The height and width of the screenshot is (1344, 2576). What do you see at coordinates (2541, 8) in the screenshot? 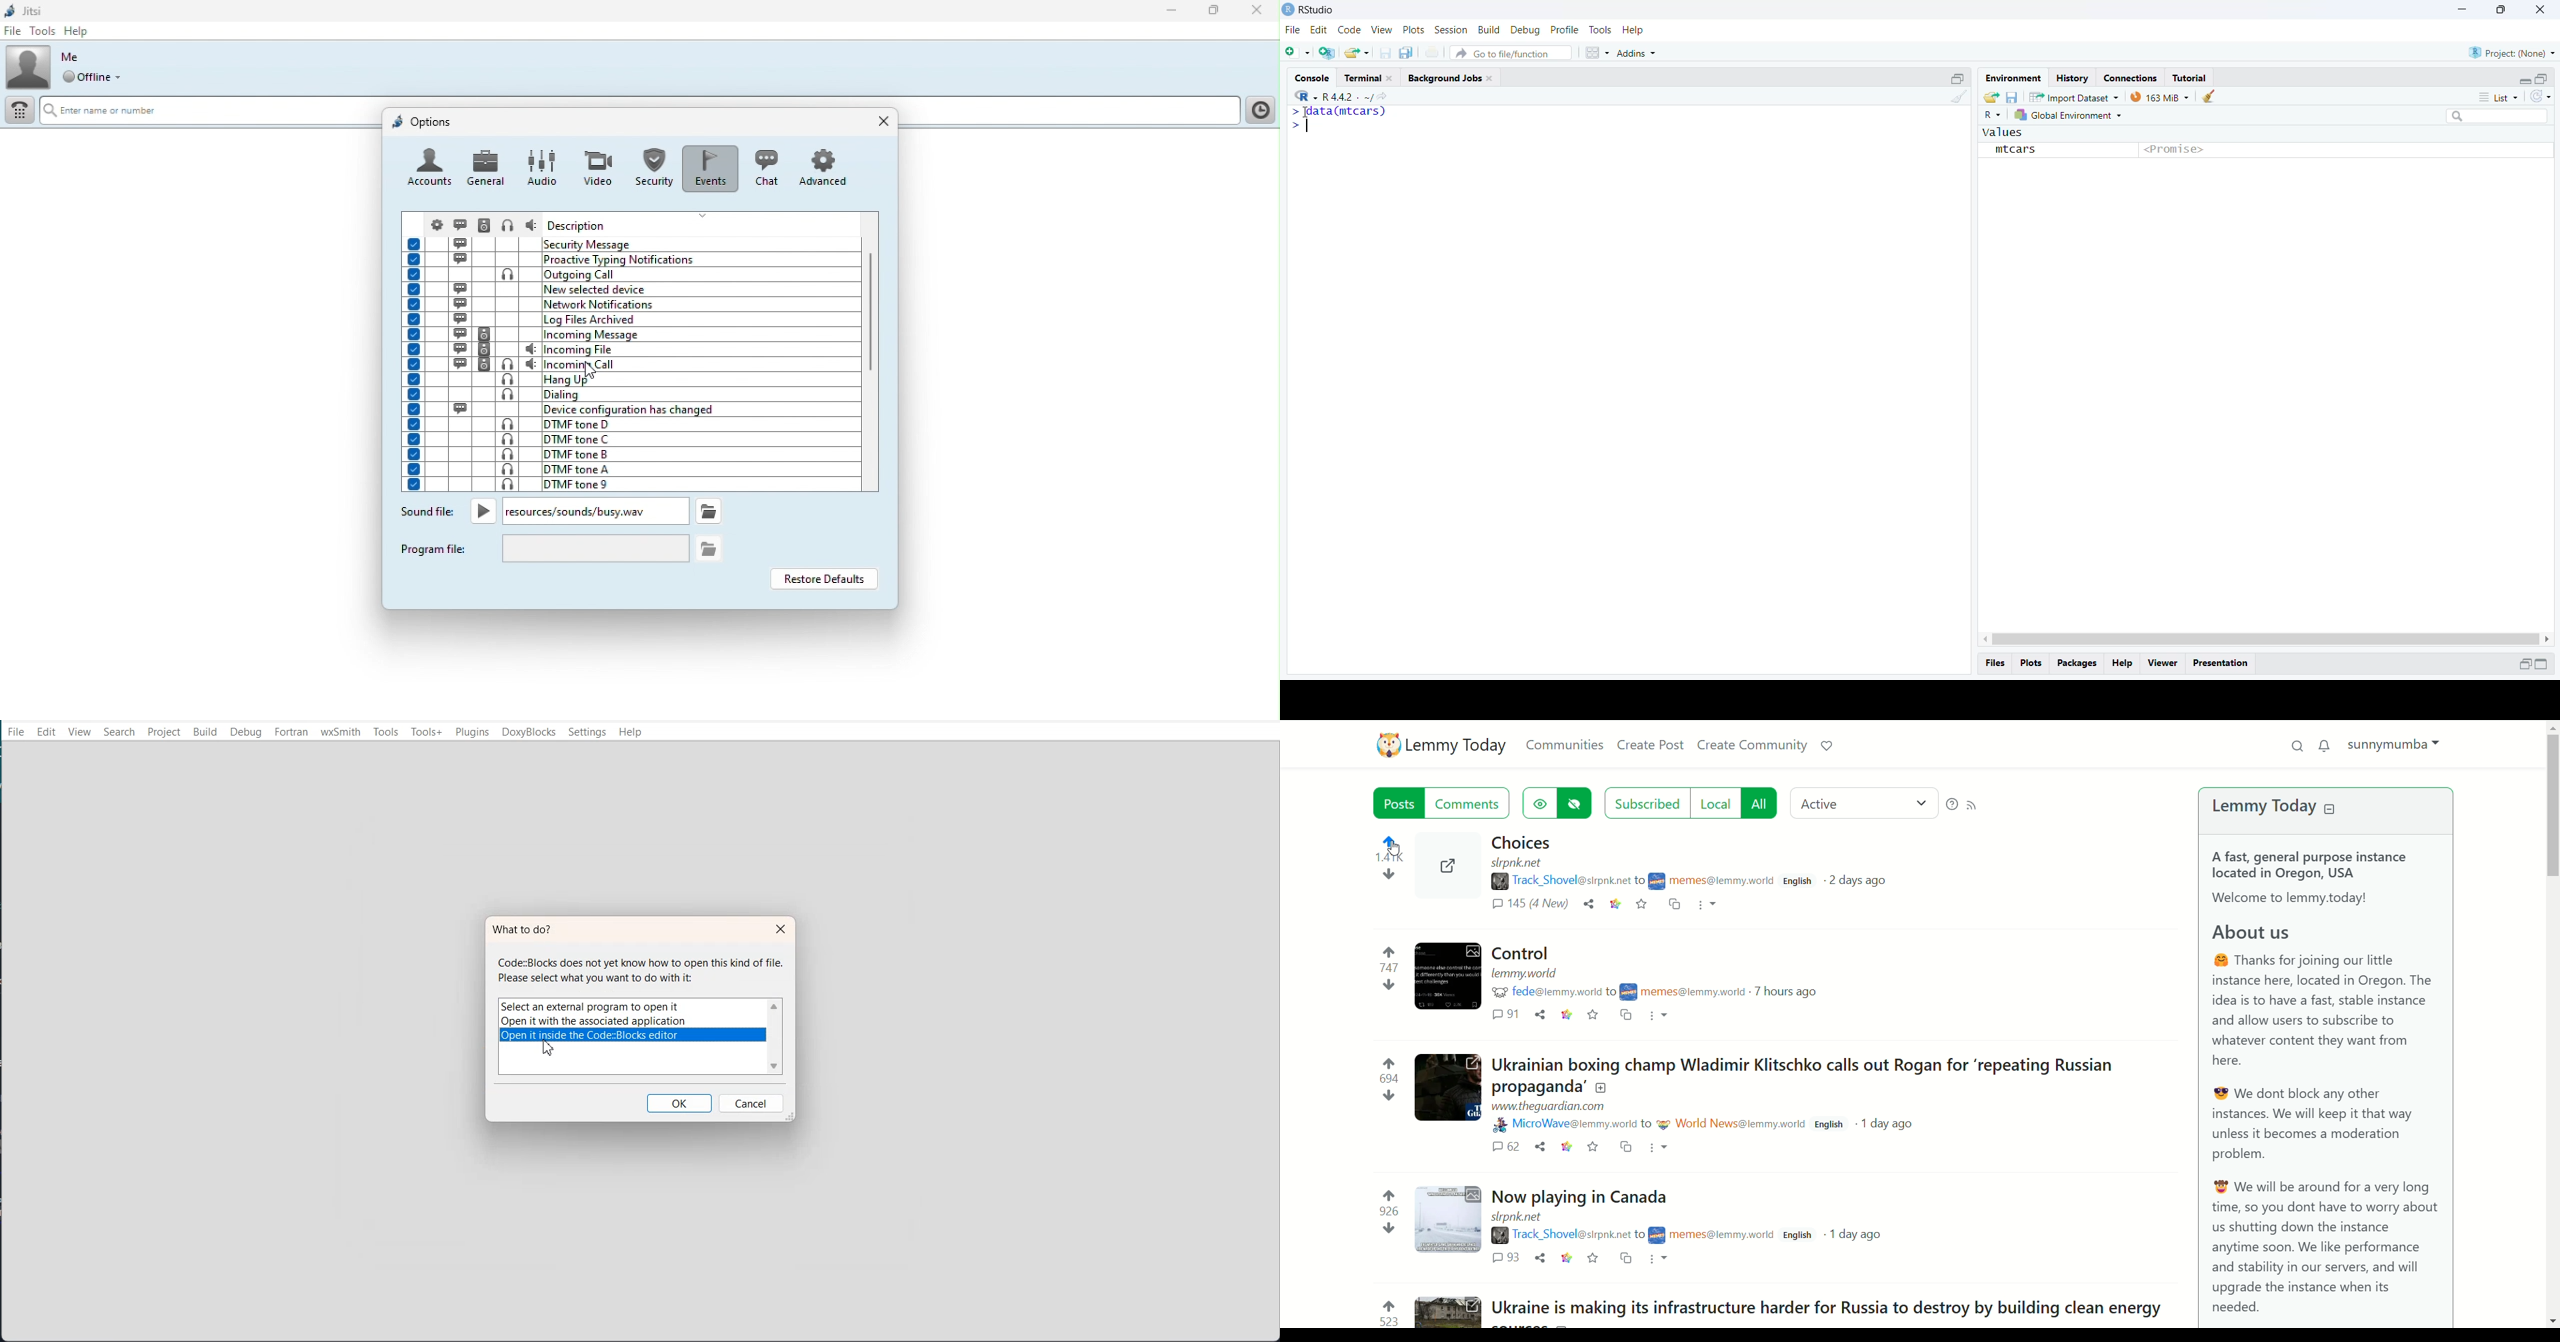
I see `close` at bounding box center [2541, 8].